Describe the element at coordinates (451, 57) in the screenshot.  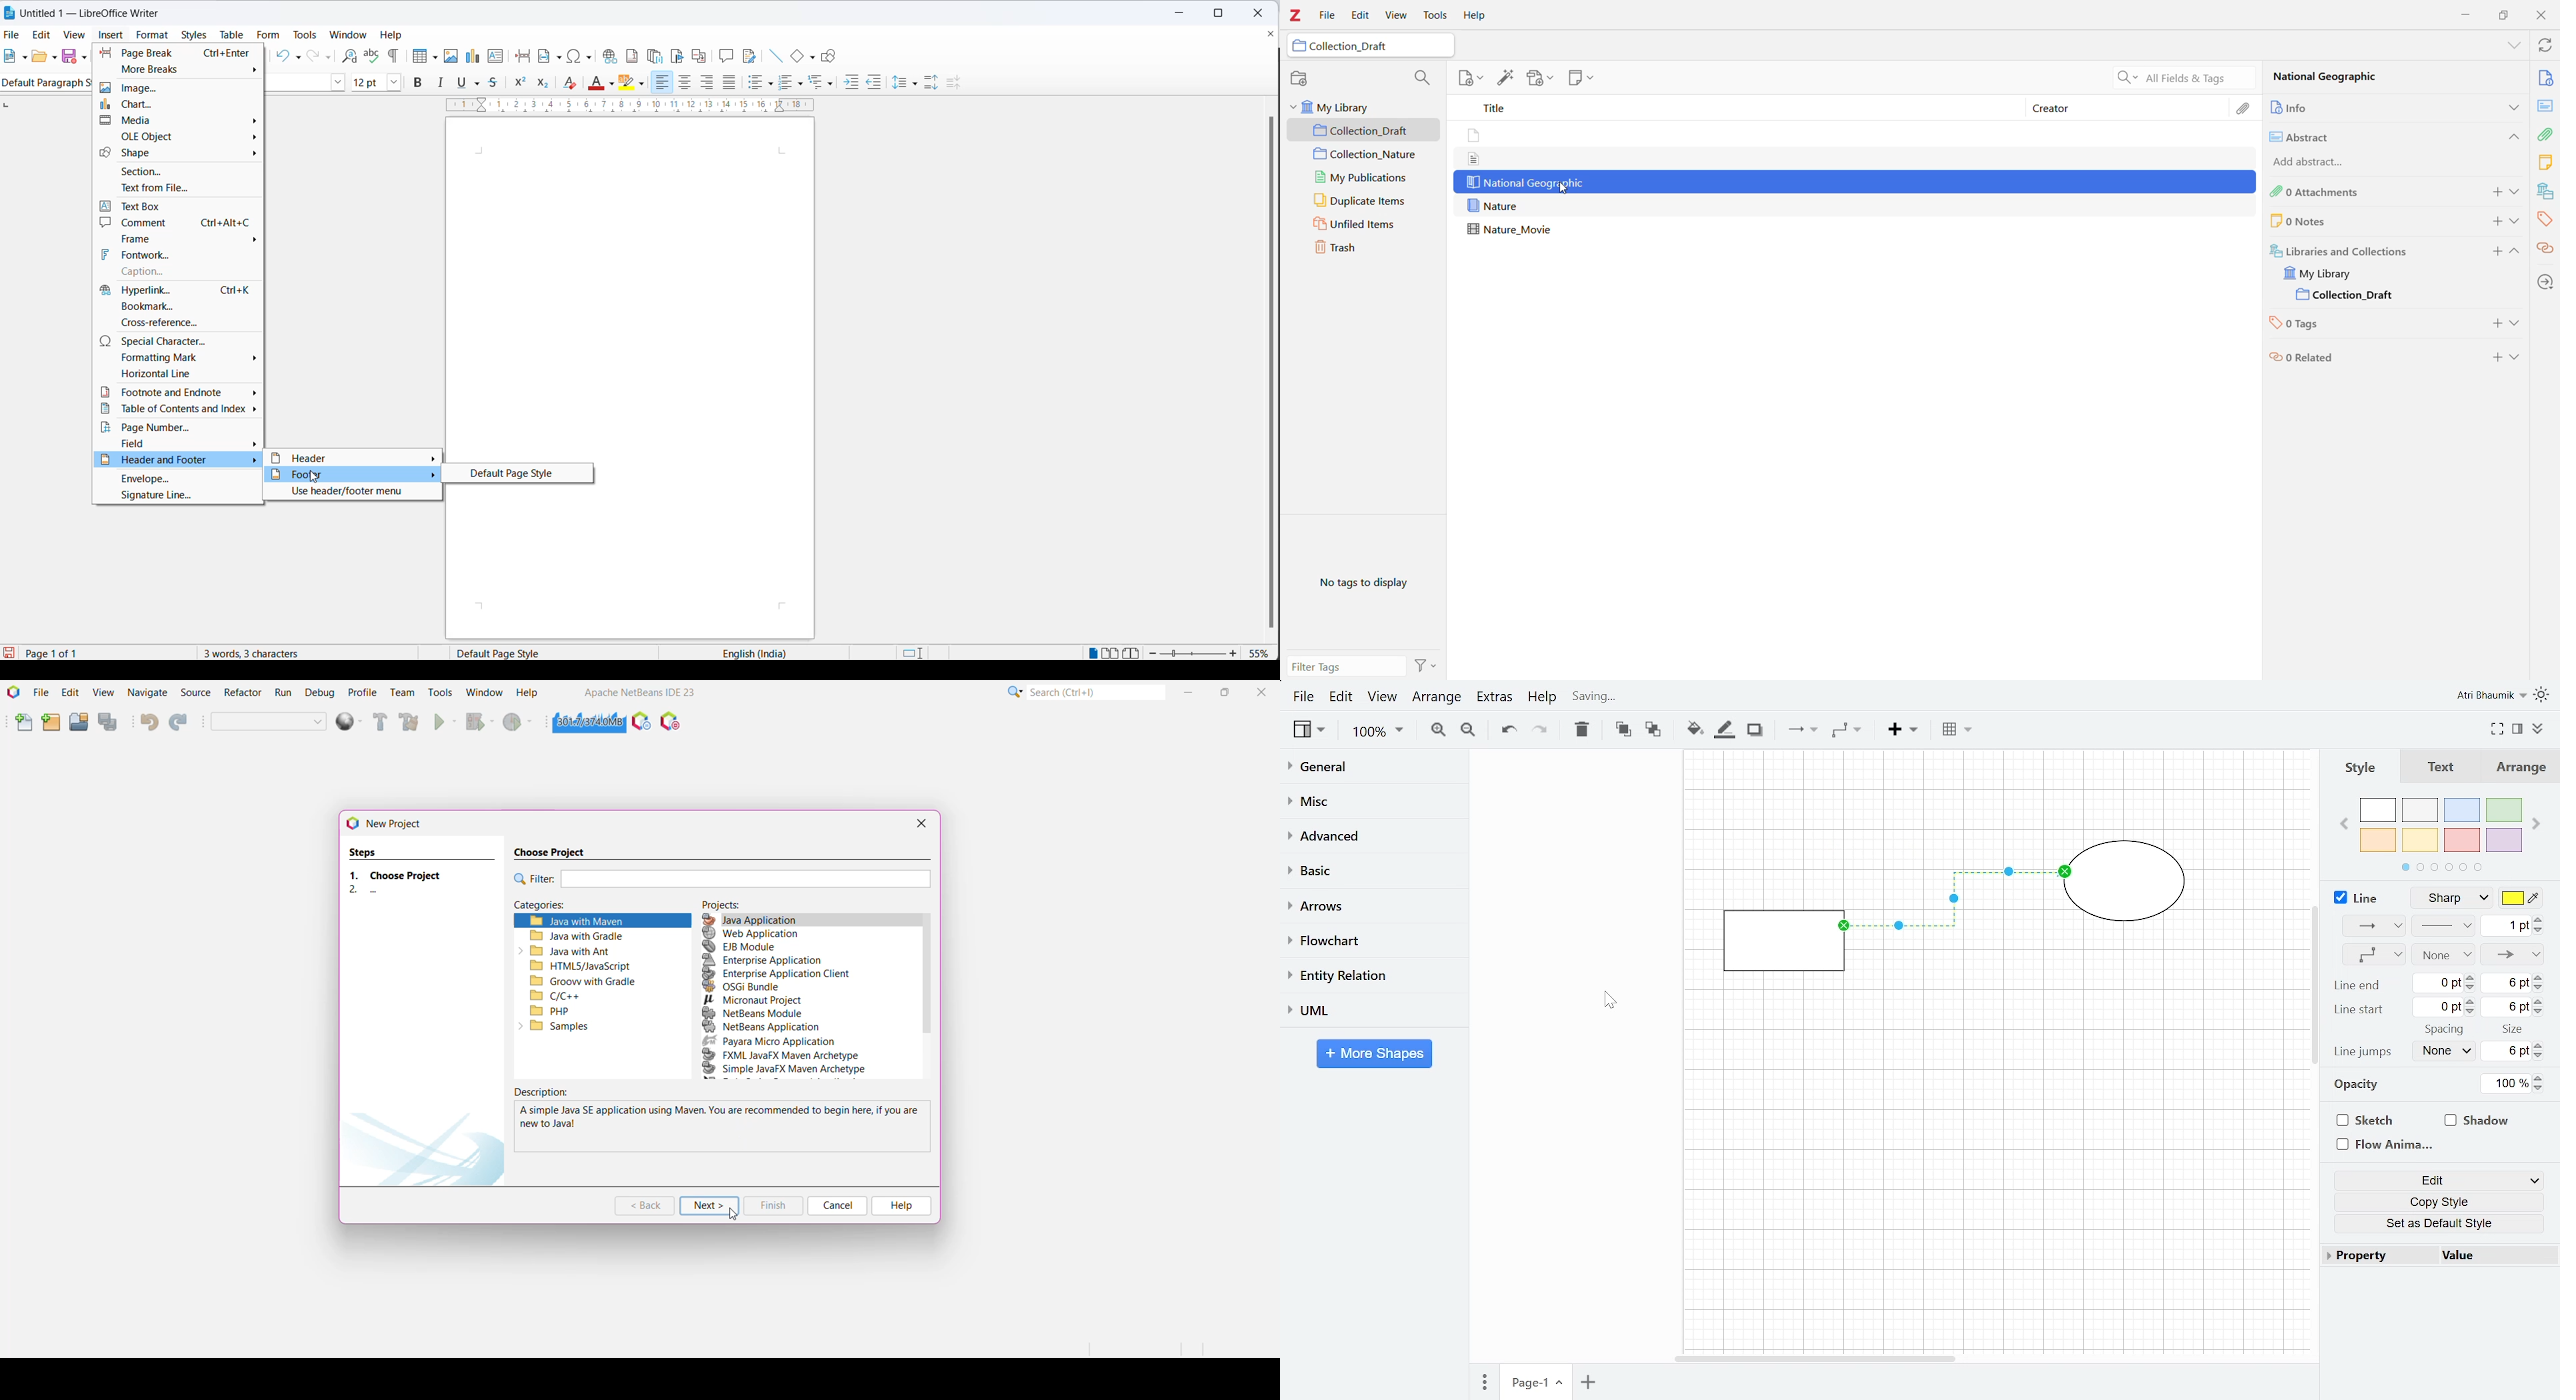
I see `insert images` at that location.